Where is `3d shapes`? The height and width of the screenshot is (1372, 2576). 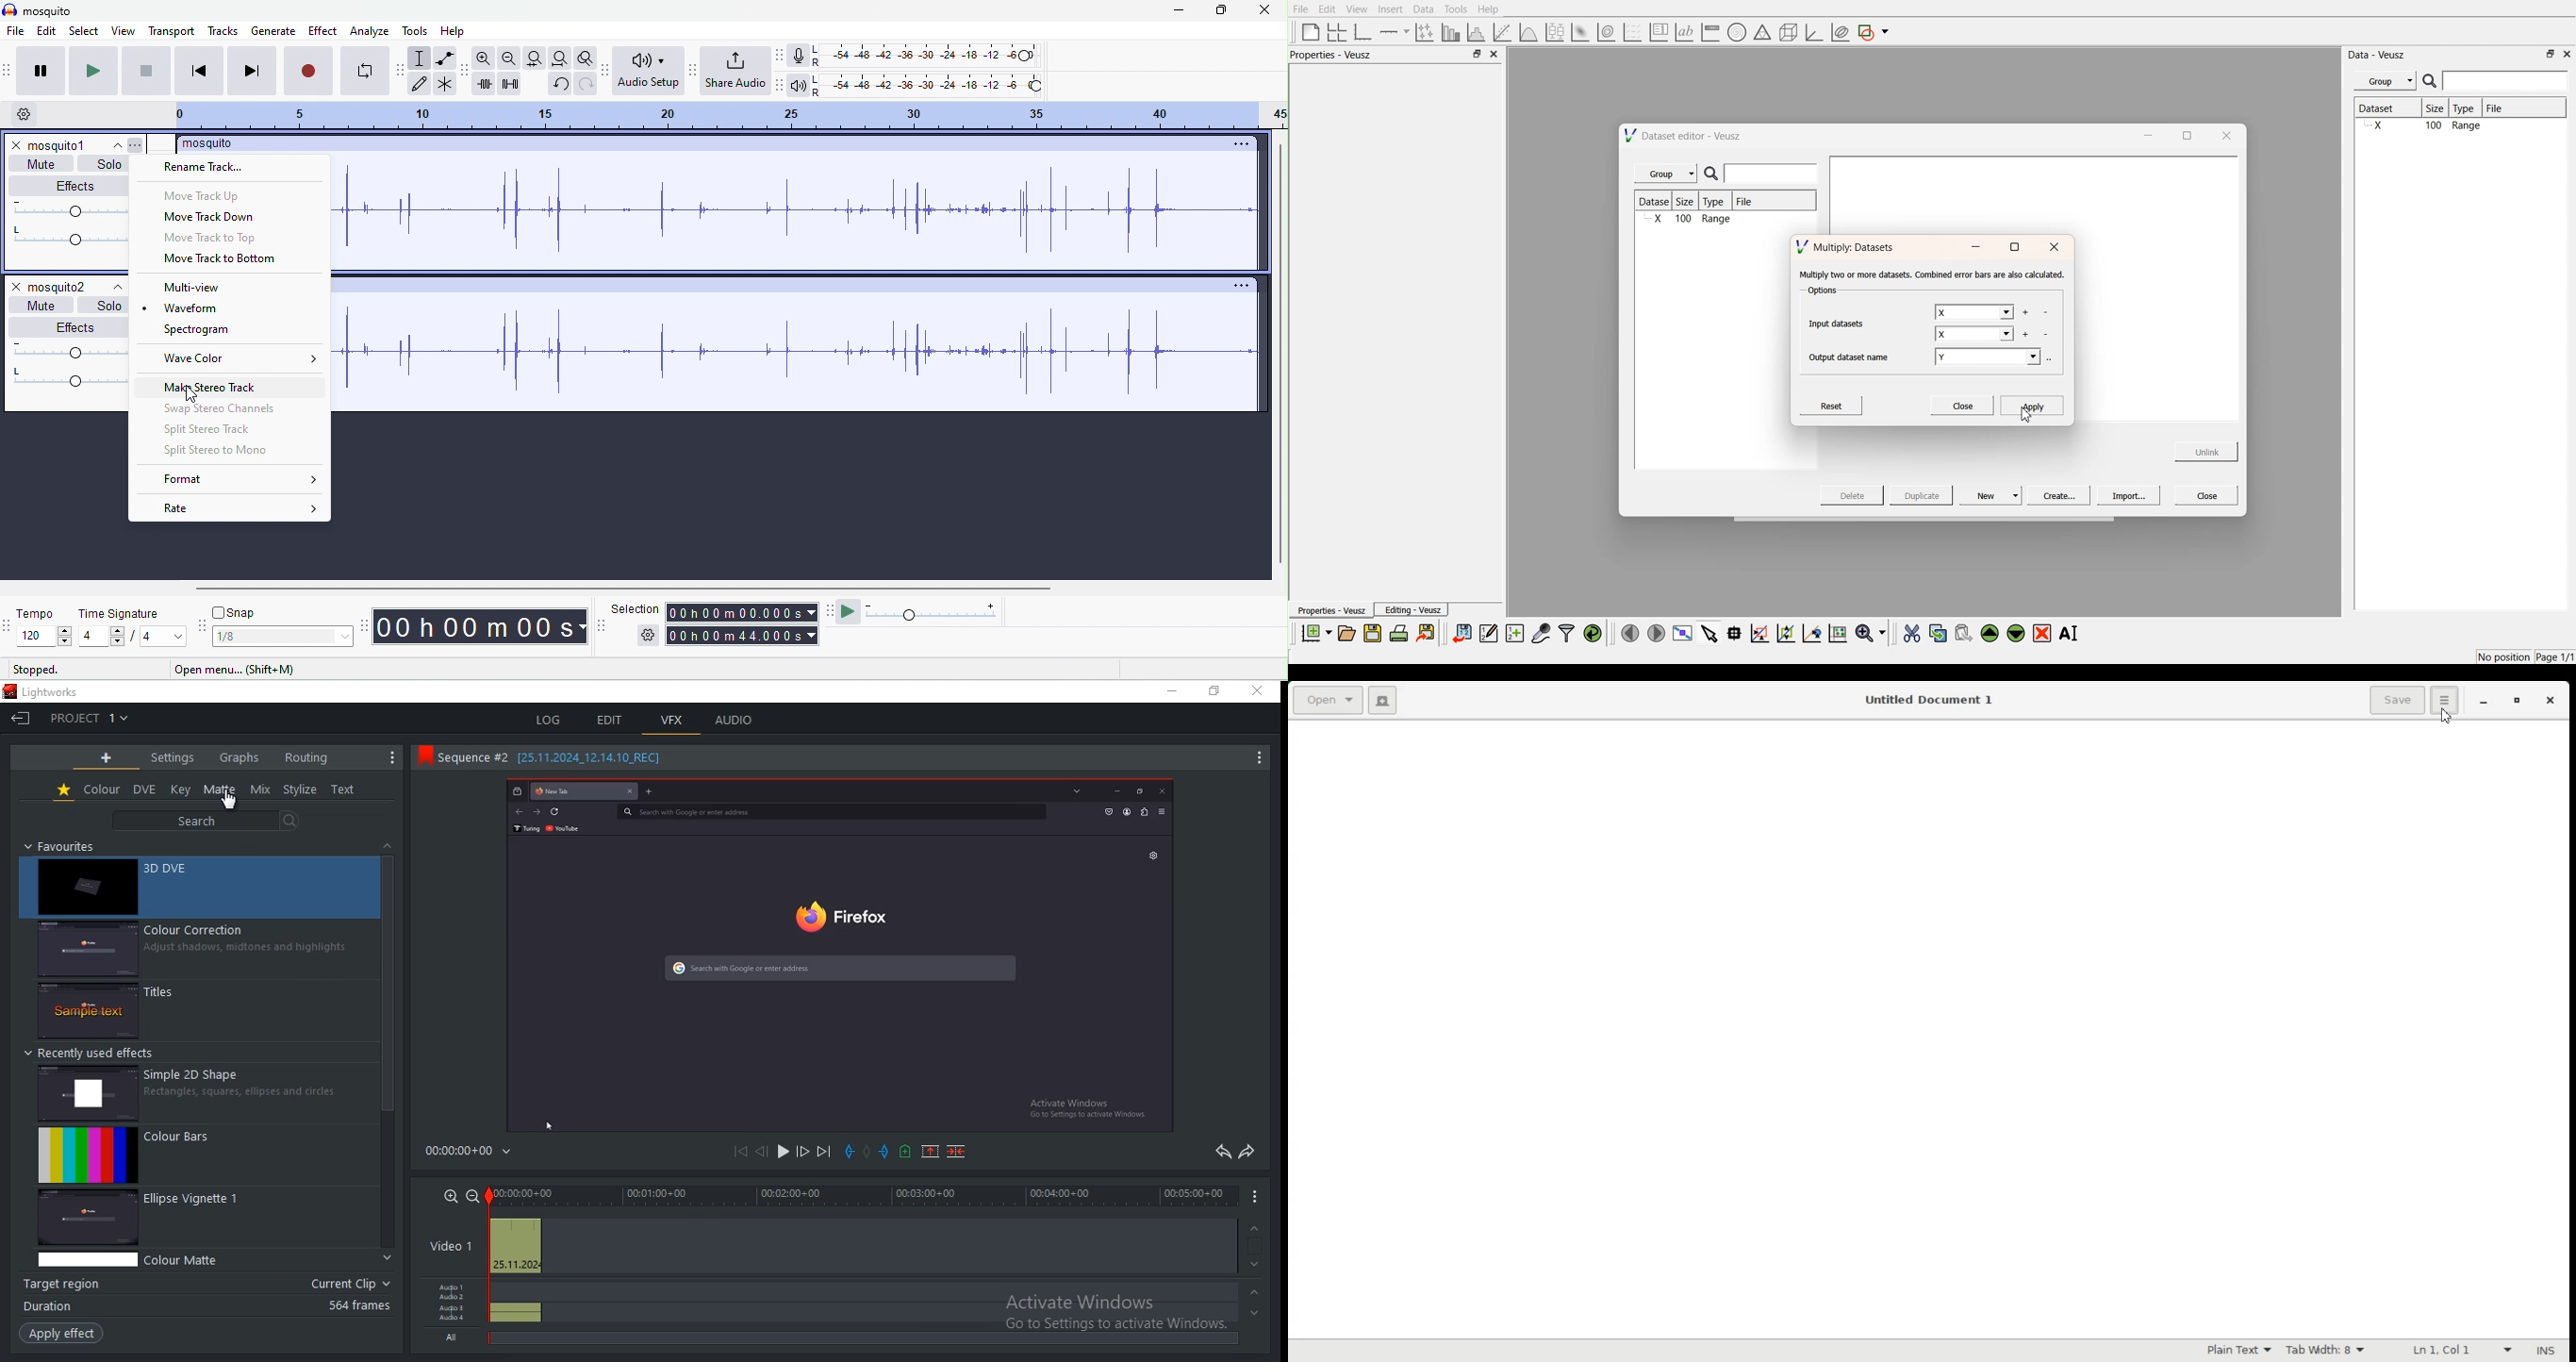
3d shapes is located at coordinates (1786, 32).